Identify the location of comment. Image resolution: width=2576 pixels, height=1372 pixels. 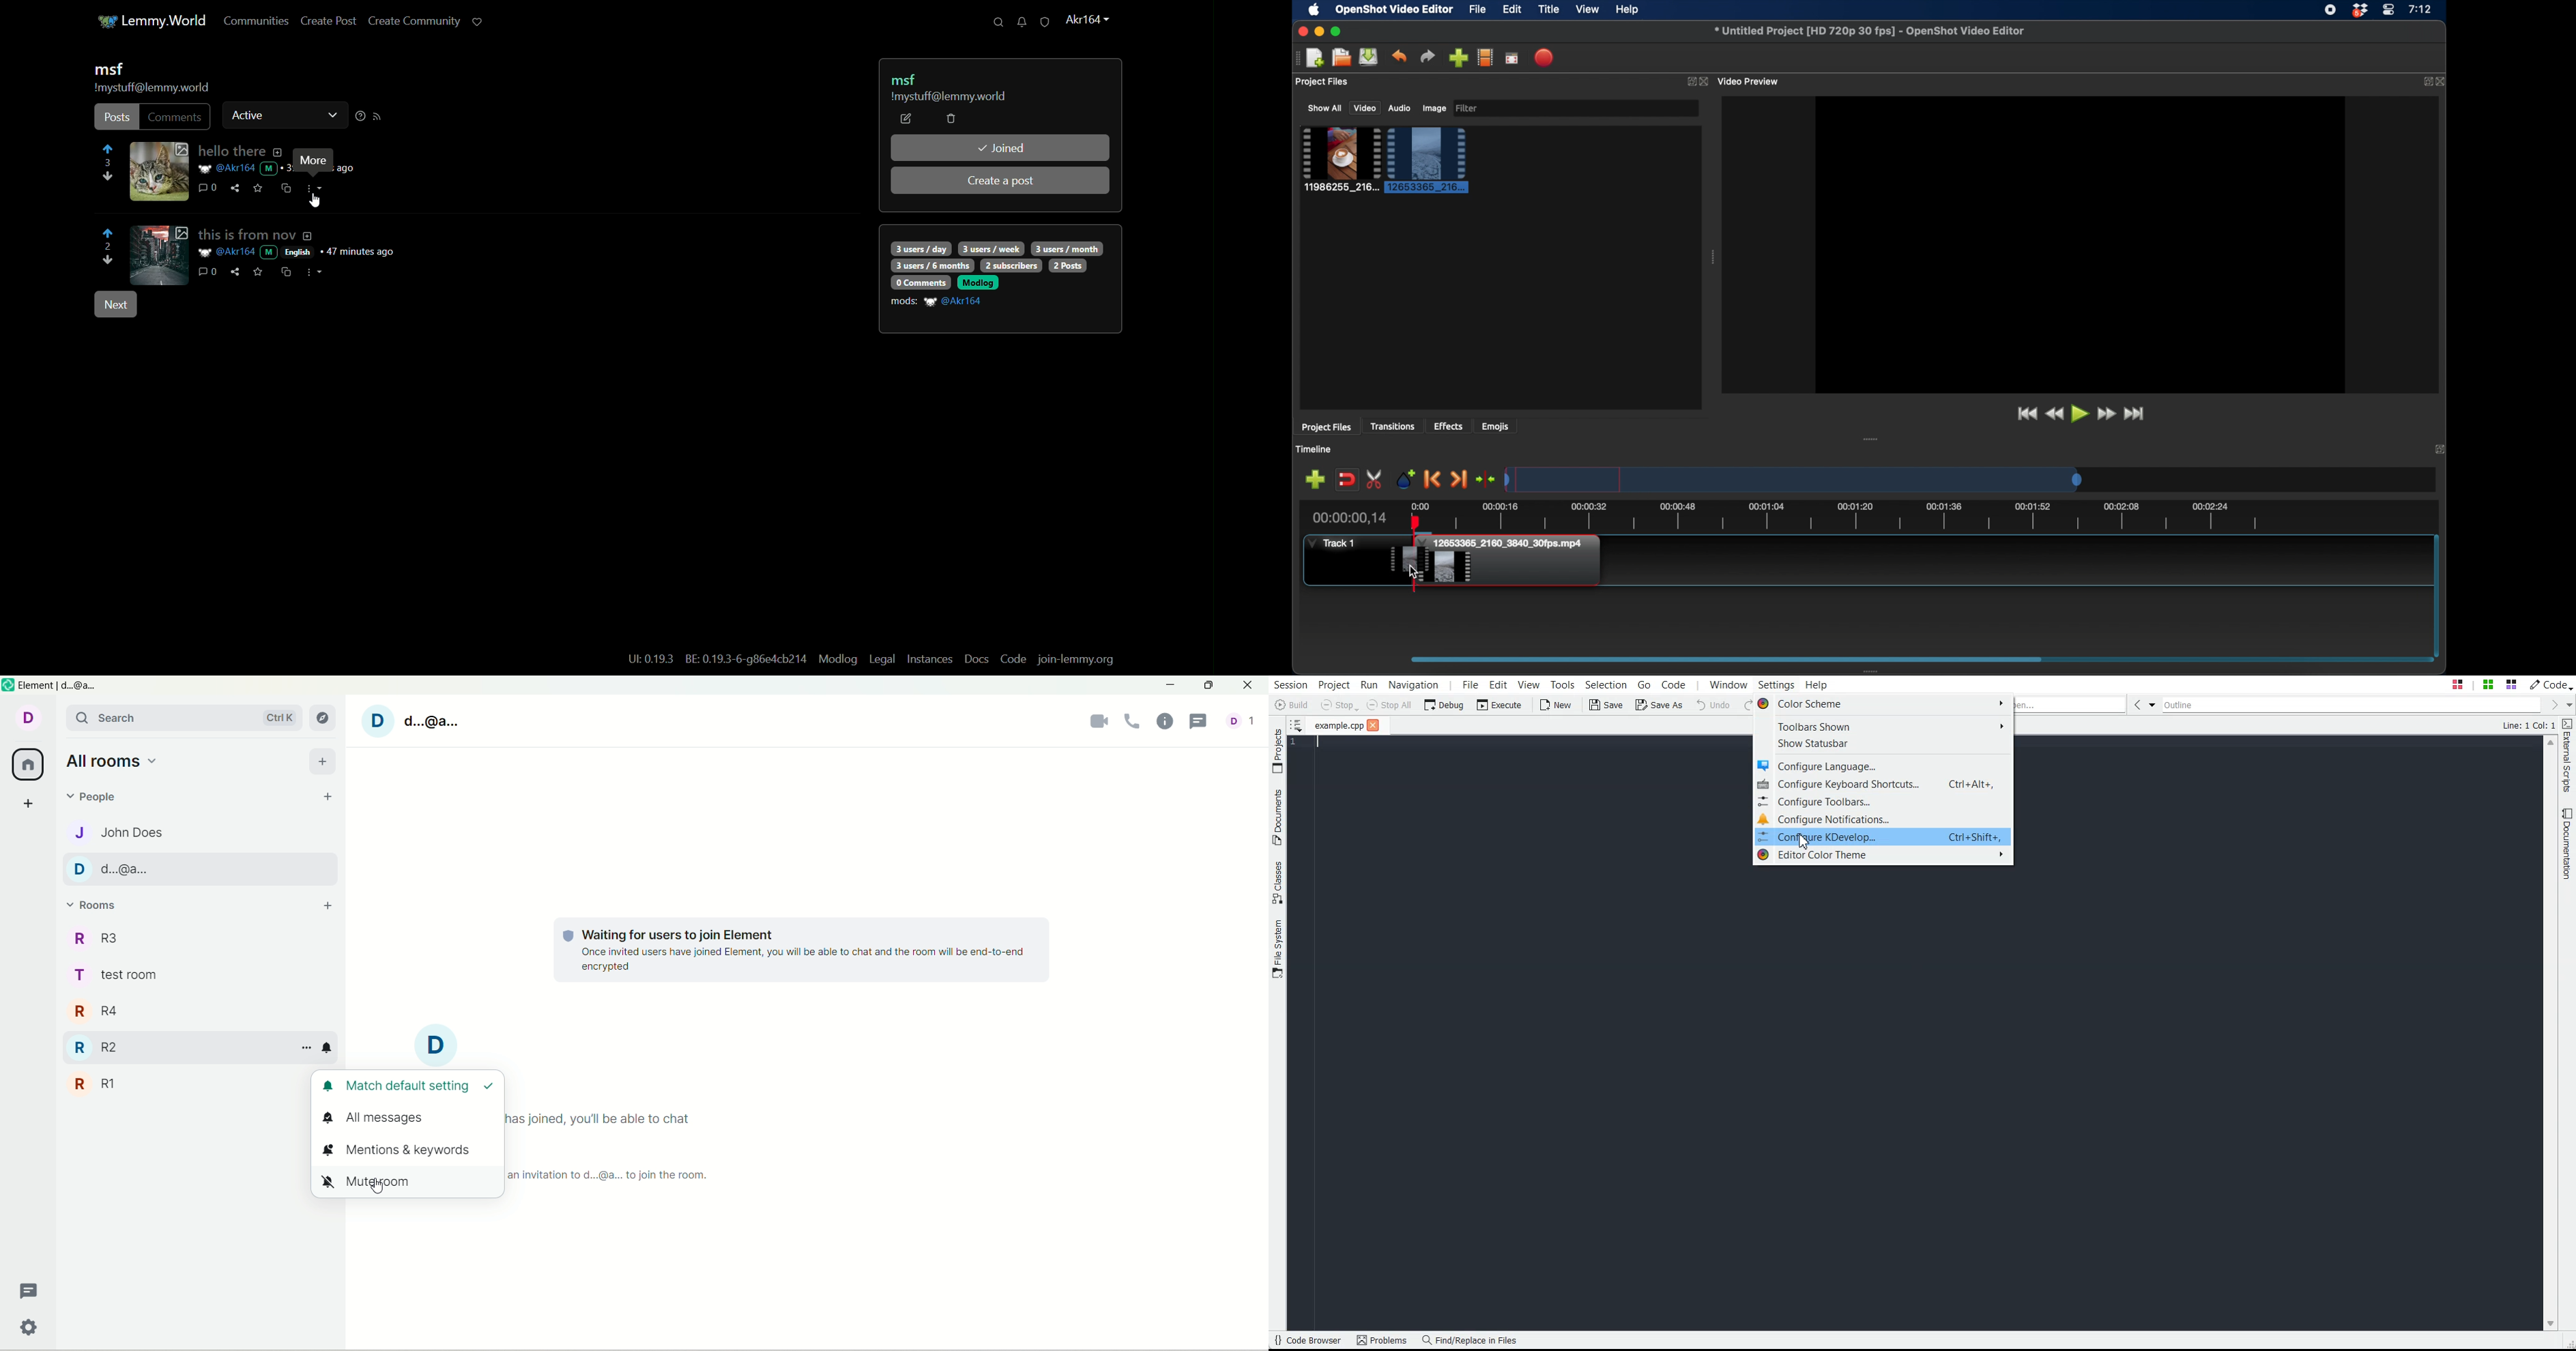
(176, 117).